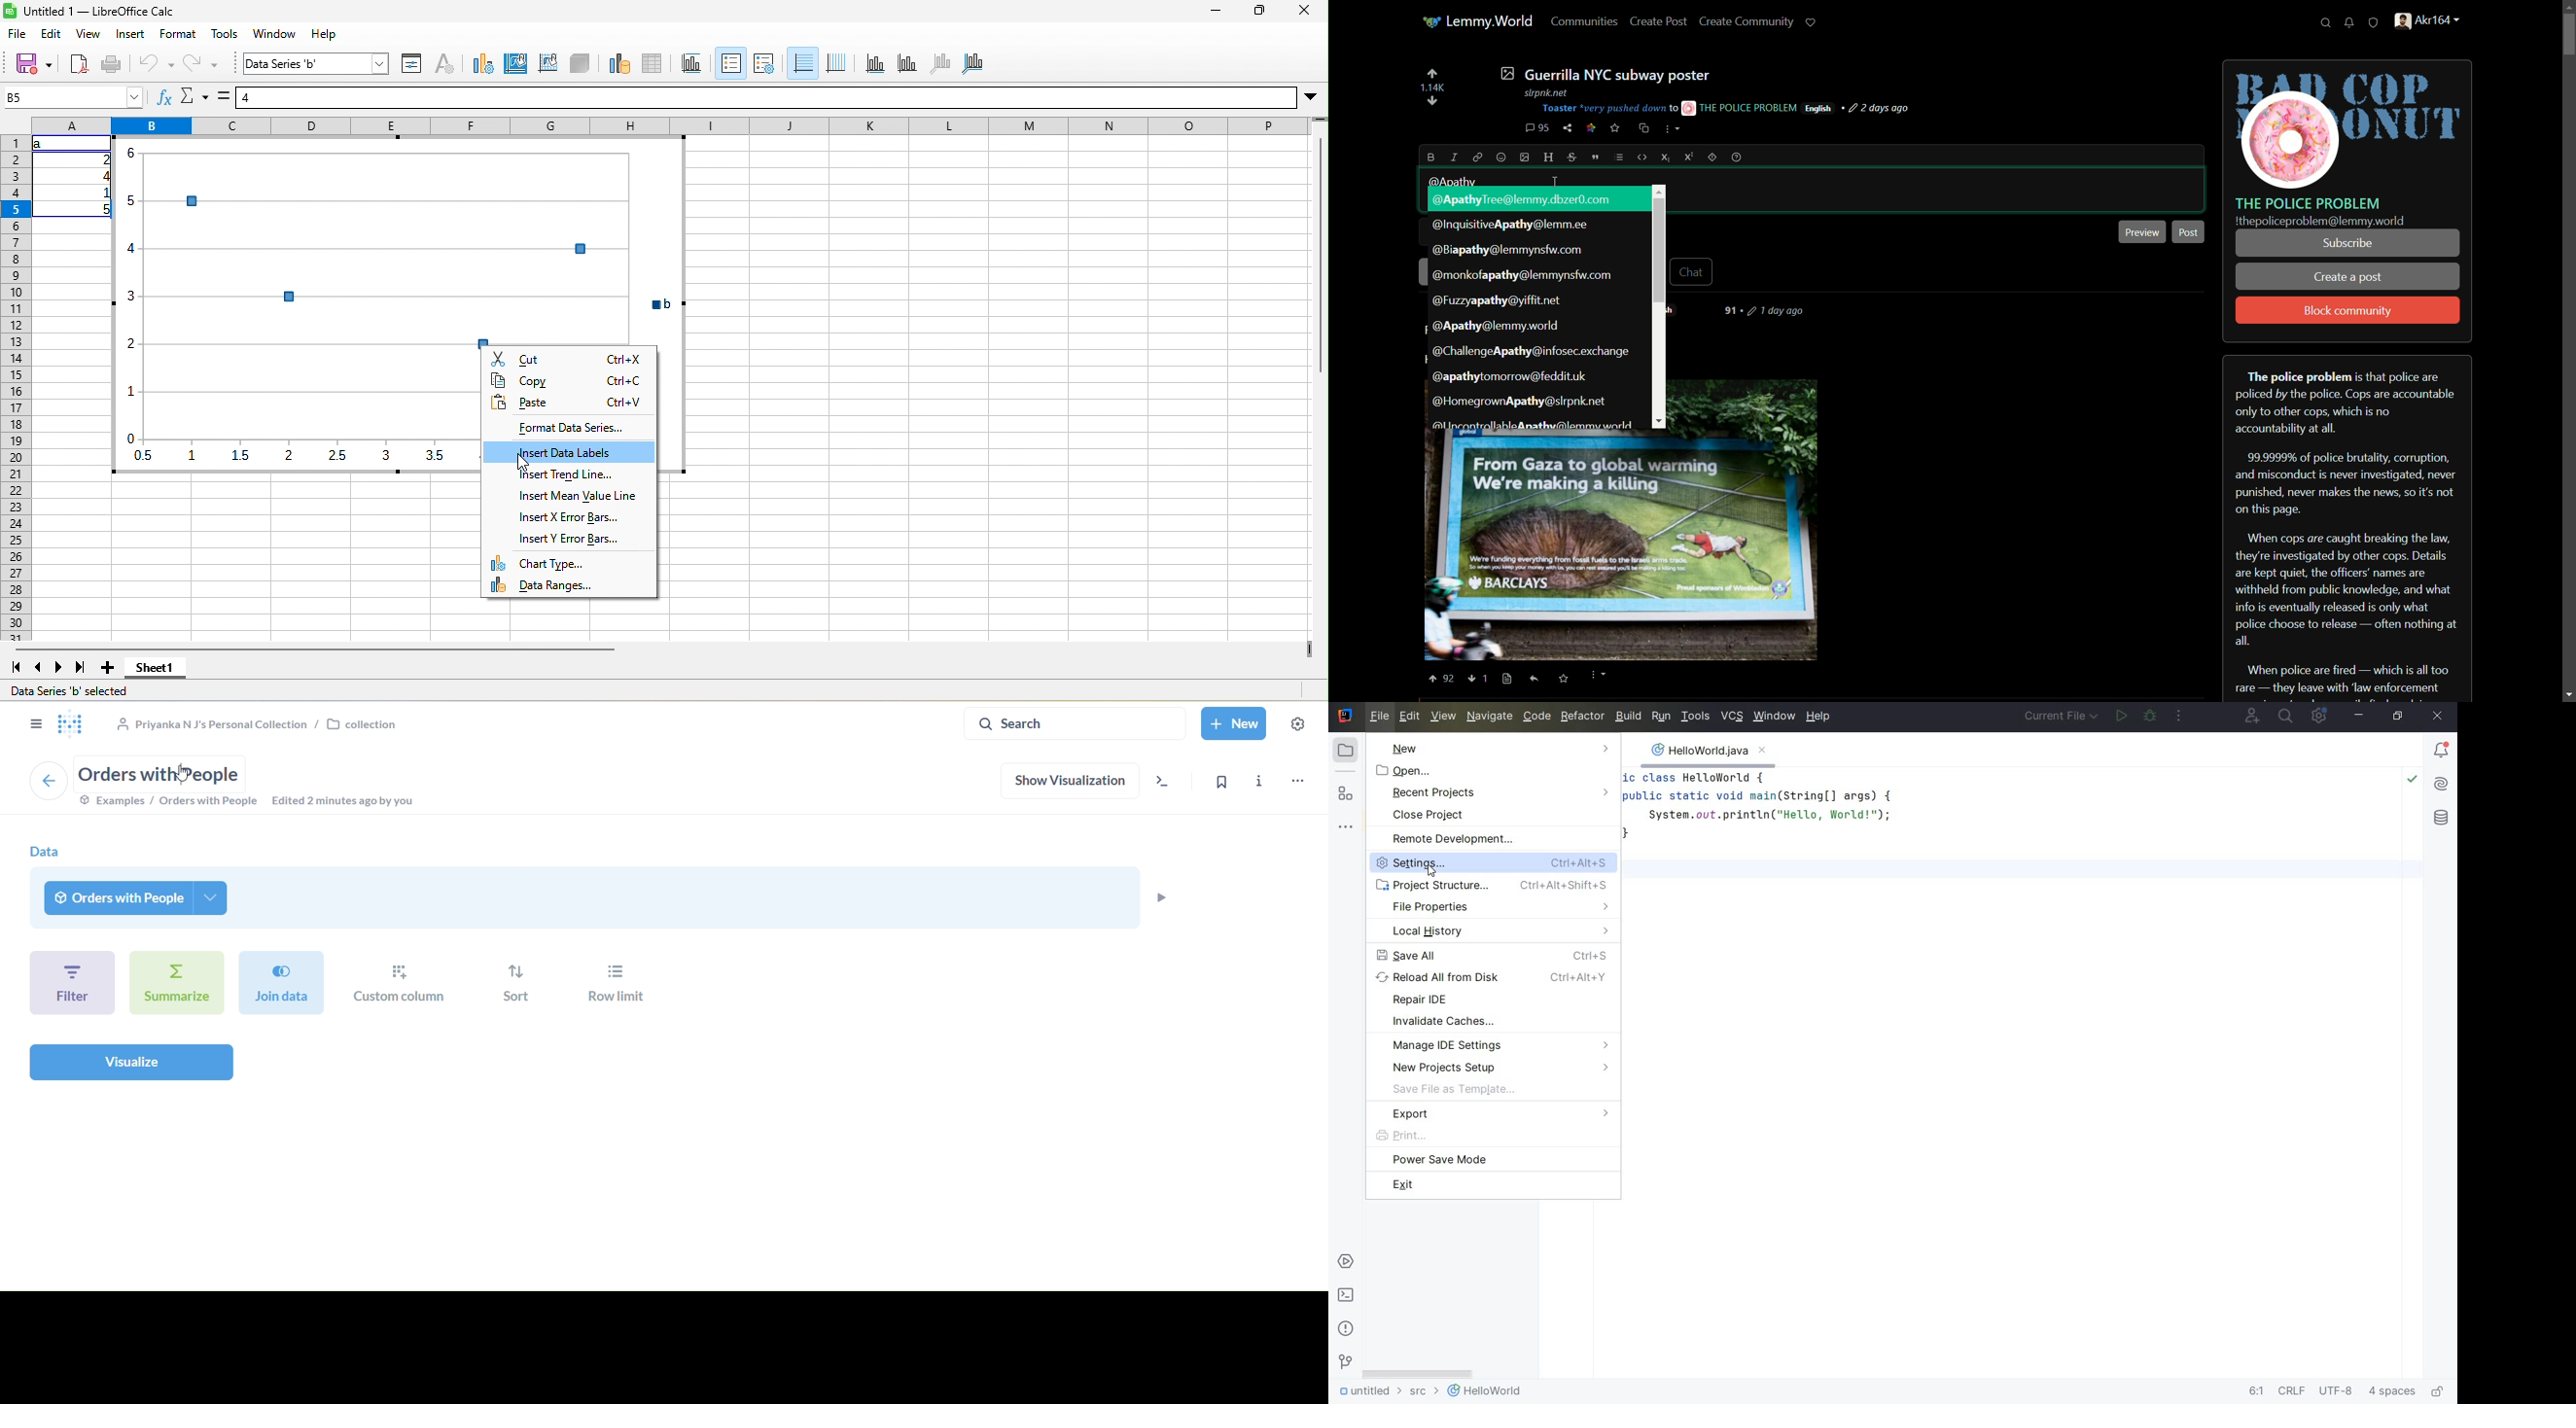 This screenshot has height=1428, width=2576. What do you see at coordinates (972, 65) in the screenshot?
I see `all axes` at bounding box center [972, 65].